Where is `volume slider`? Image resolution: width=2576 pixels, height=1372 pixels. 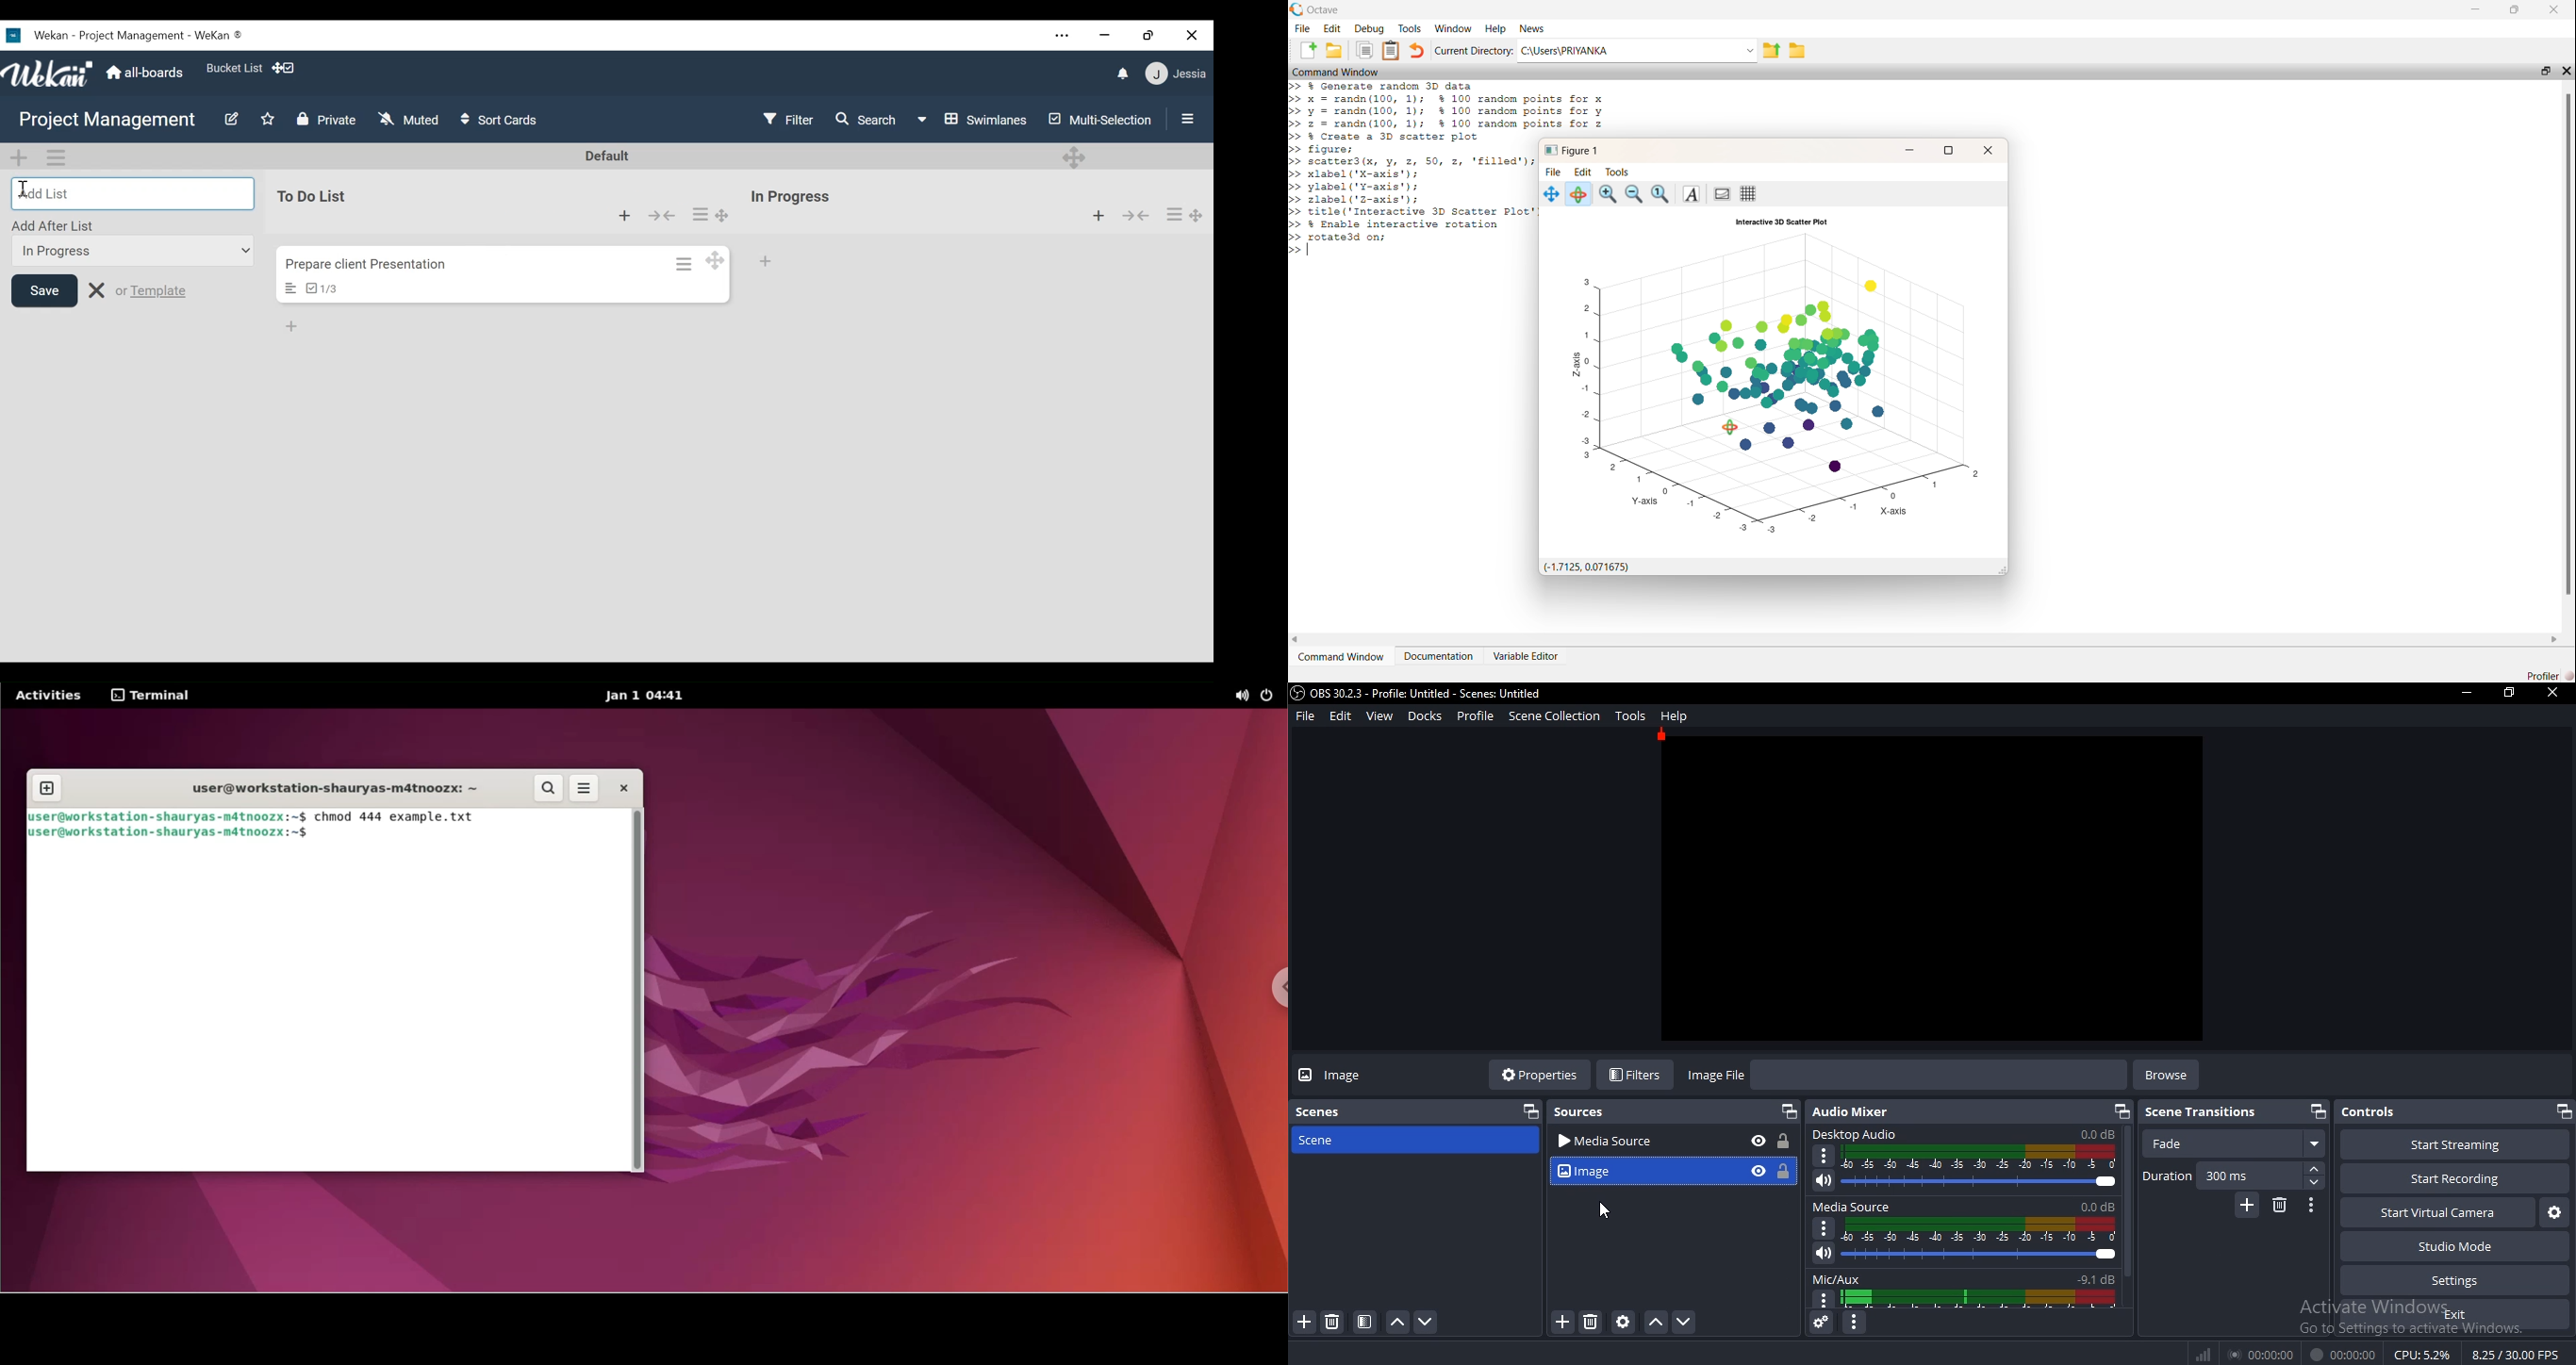
volume slider is located at coordinates (1960, 1181).